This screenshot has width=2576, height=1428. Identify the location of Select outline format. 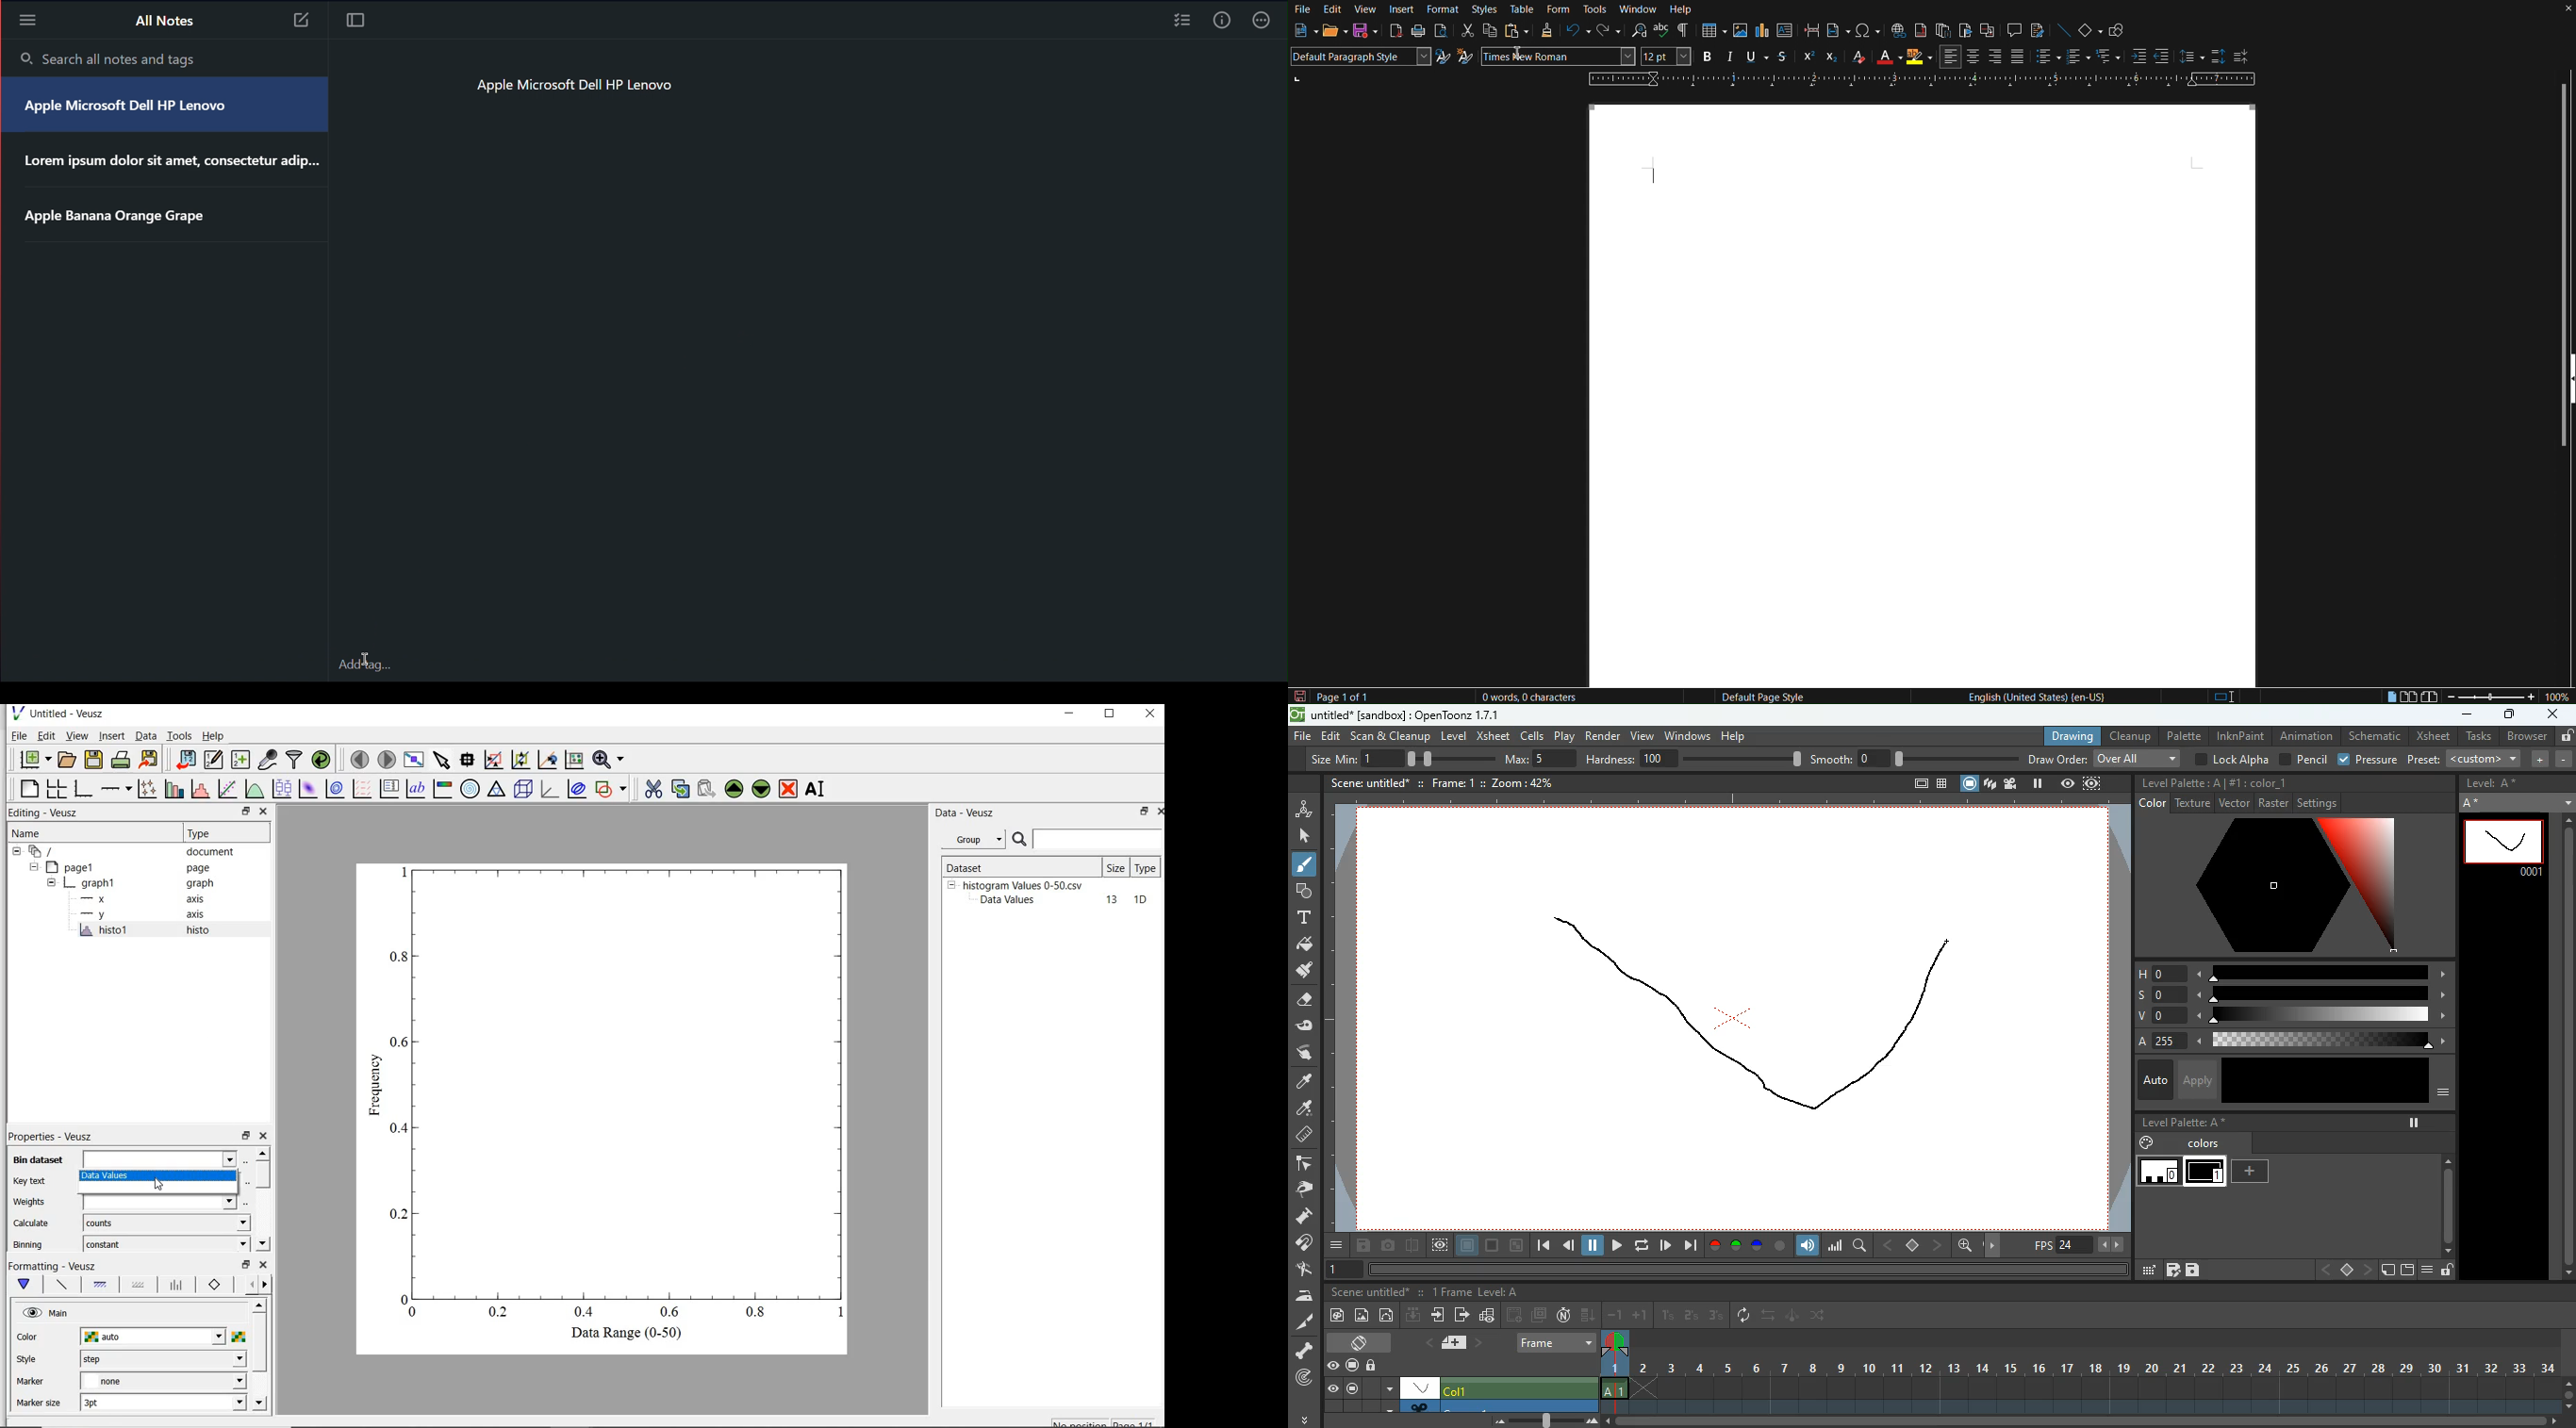
(2108, 58).